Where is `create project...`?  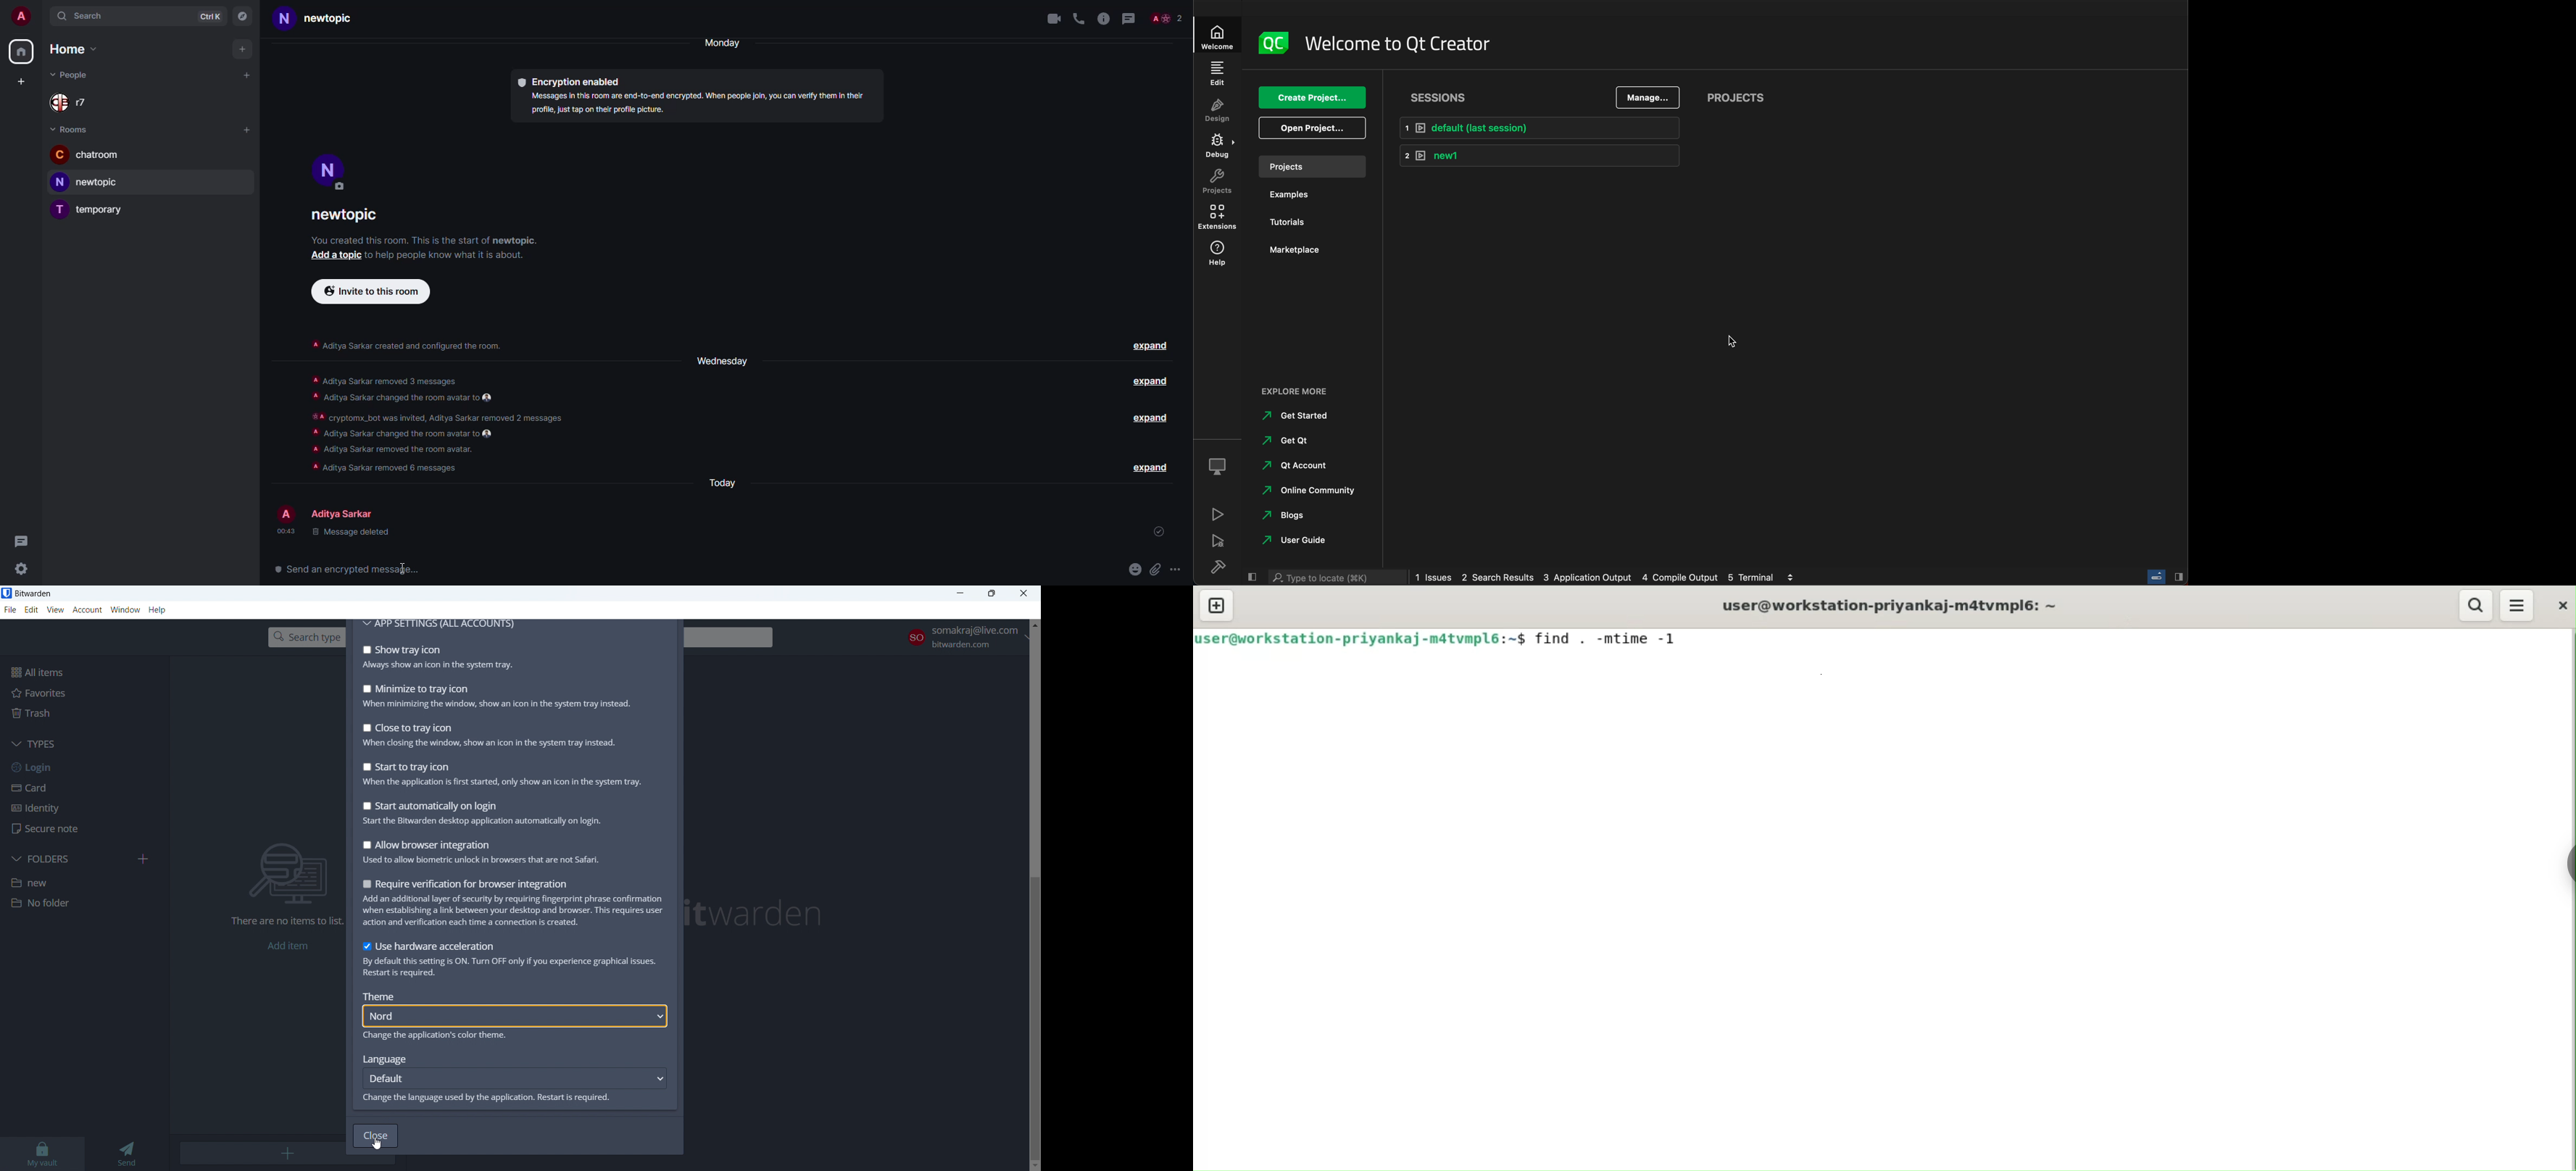
create project... is located at coordinates (1312, 99).